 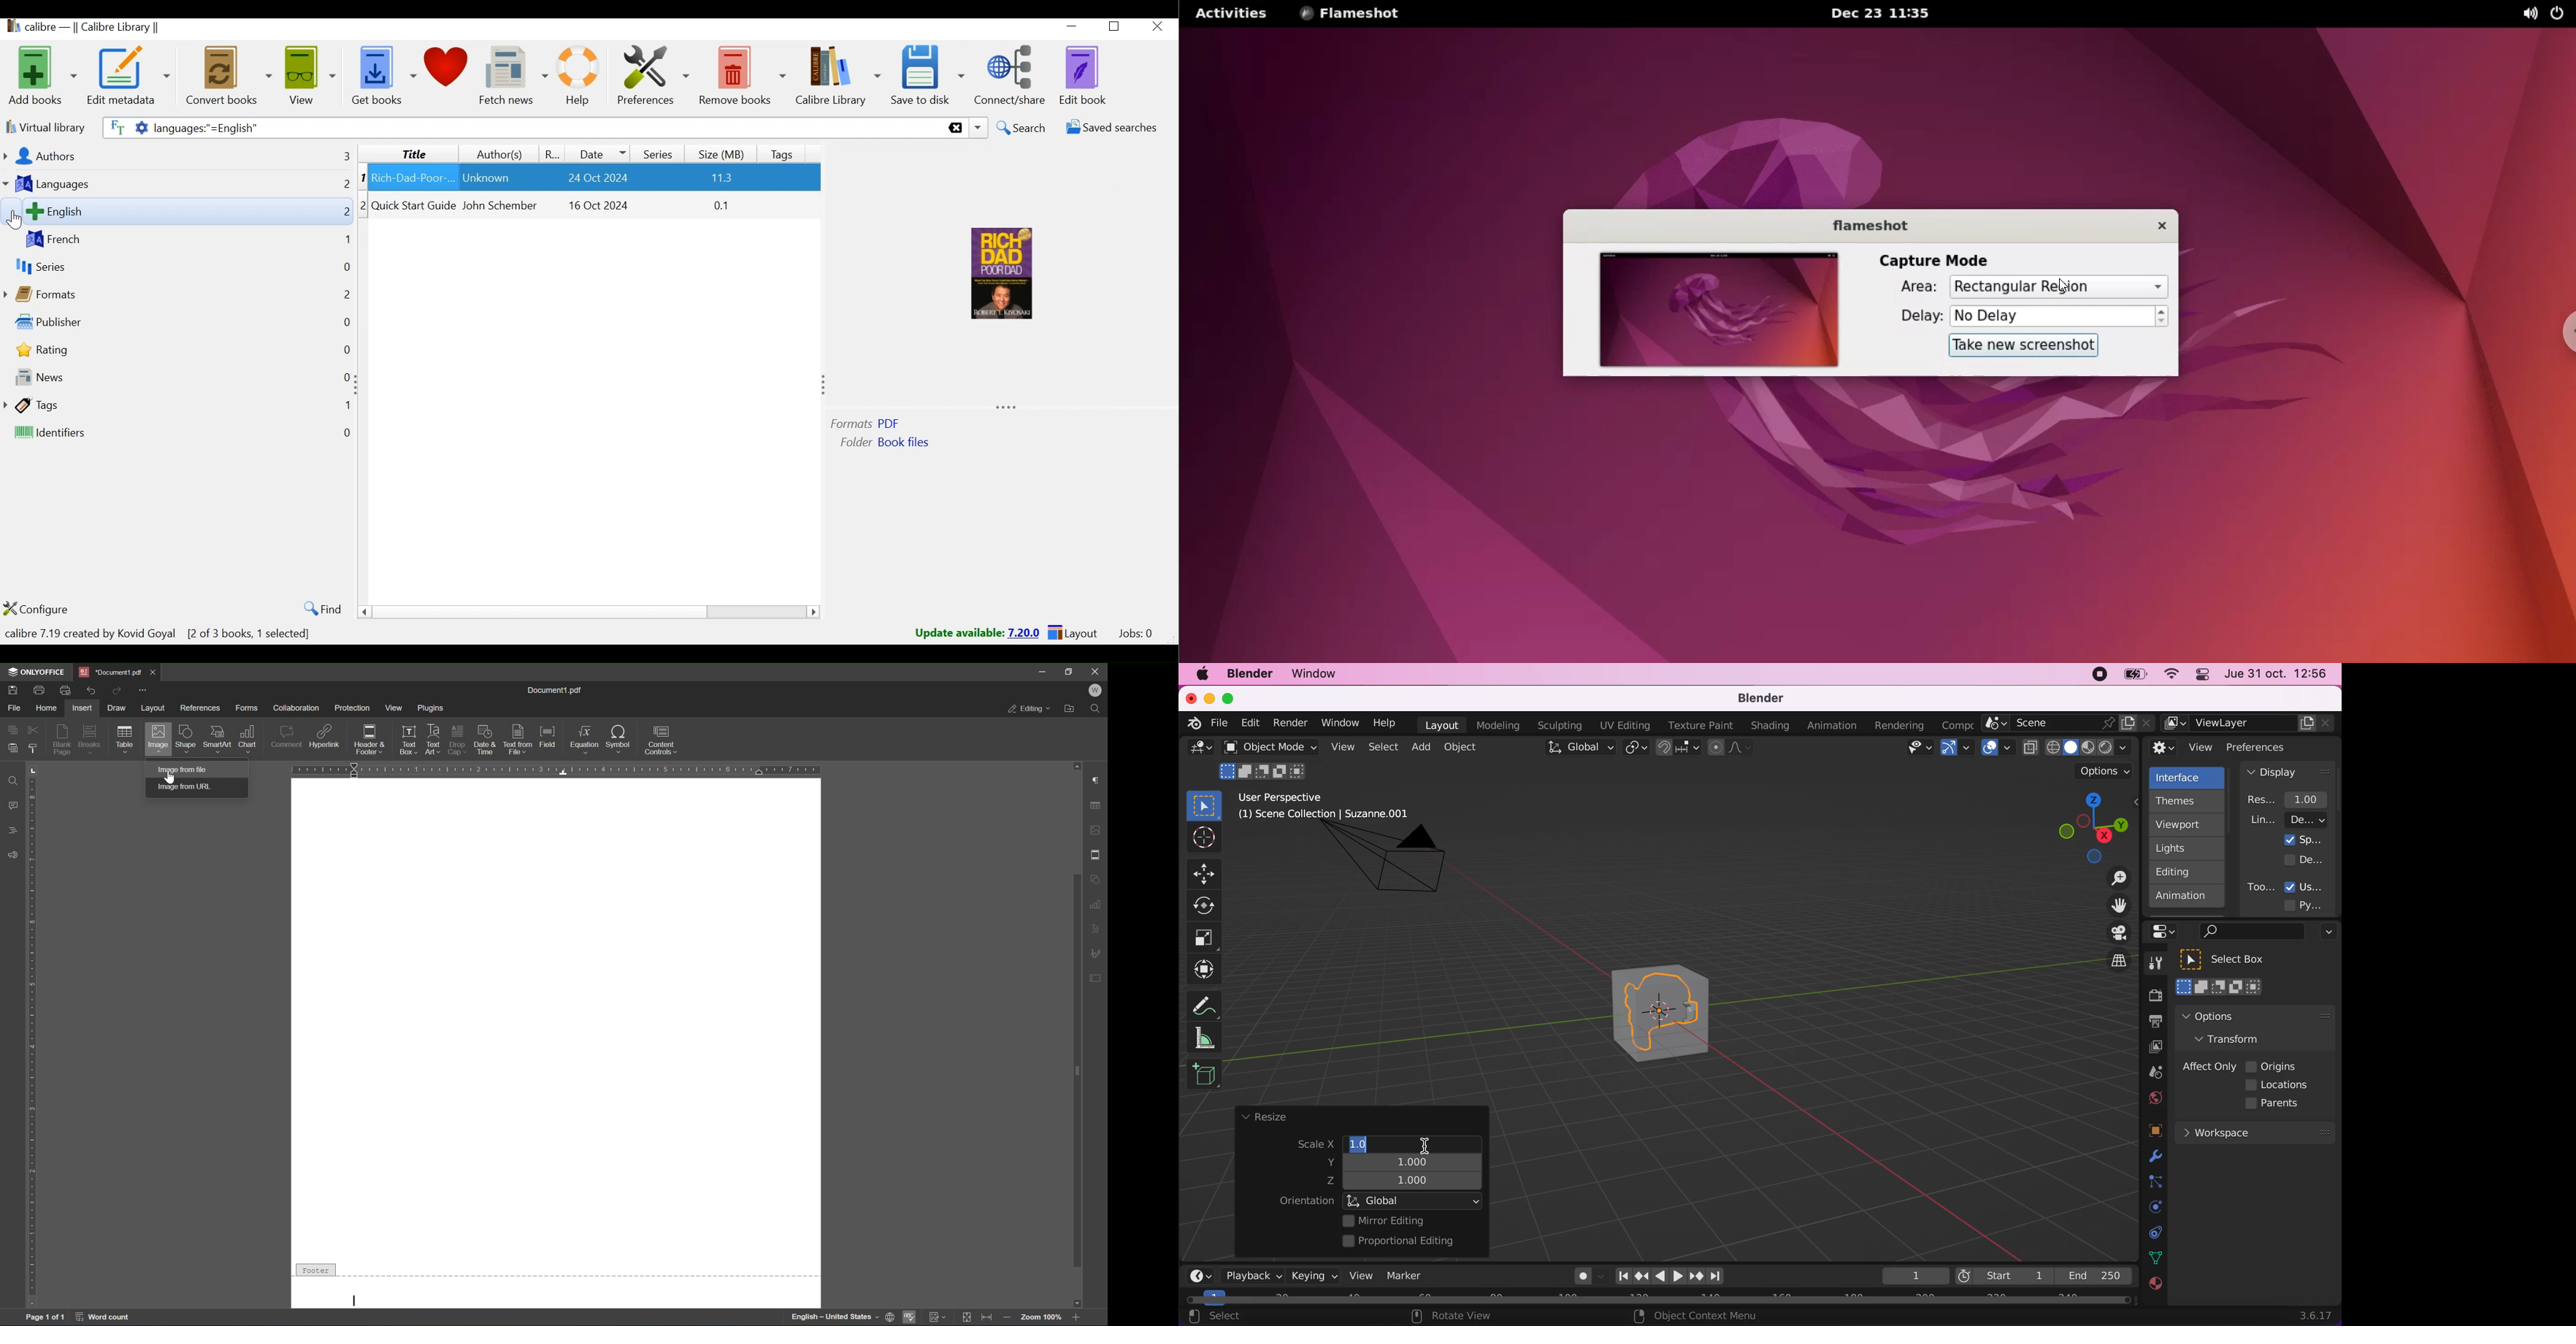 I want to click on Calibre Library, so click(x=837, y=76).